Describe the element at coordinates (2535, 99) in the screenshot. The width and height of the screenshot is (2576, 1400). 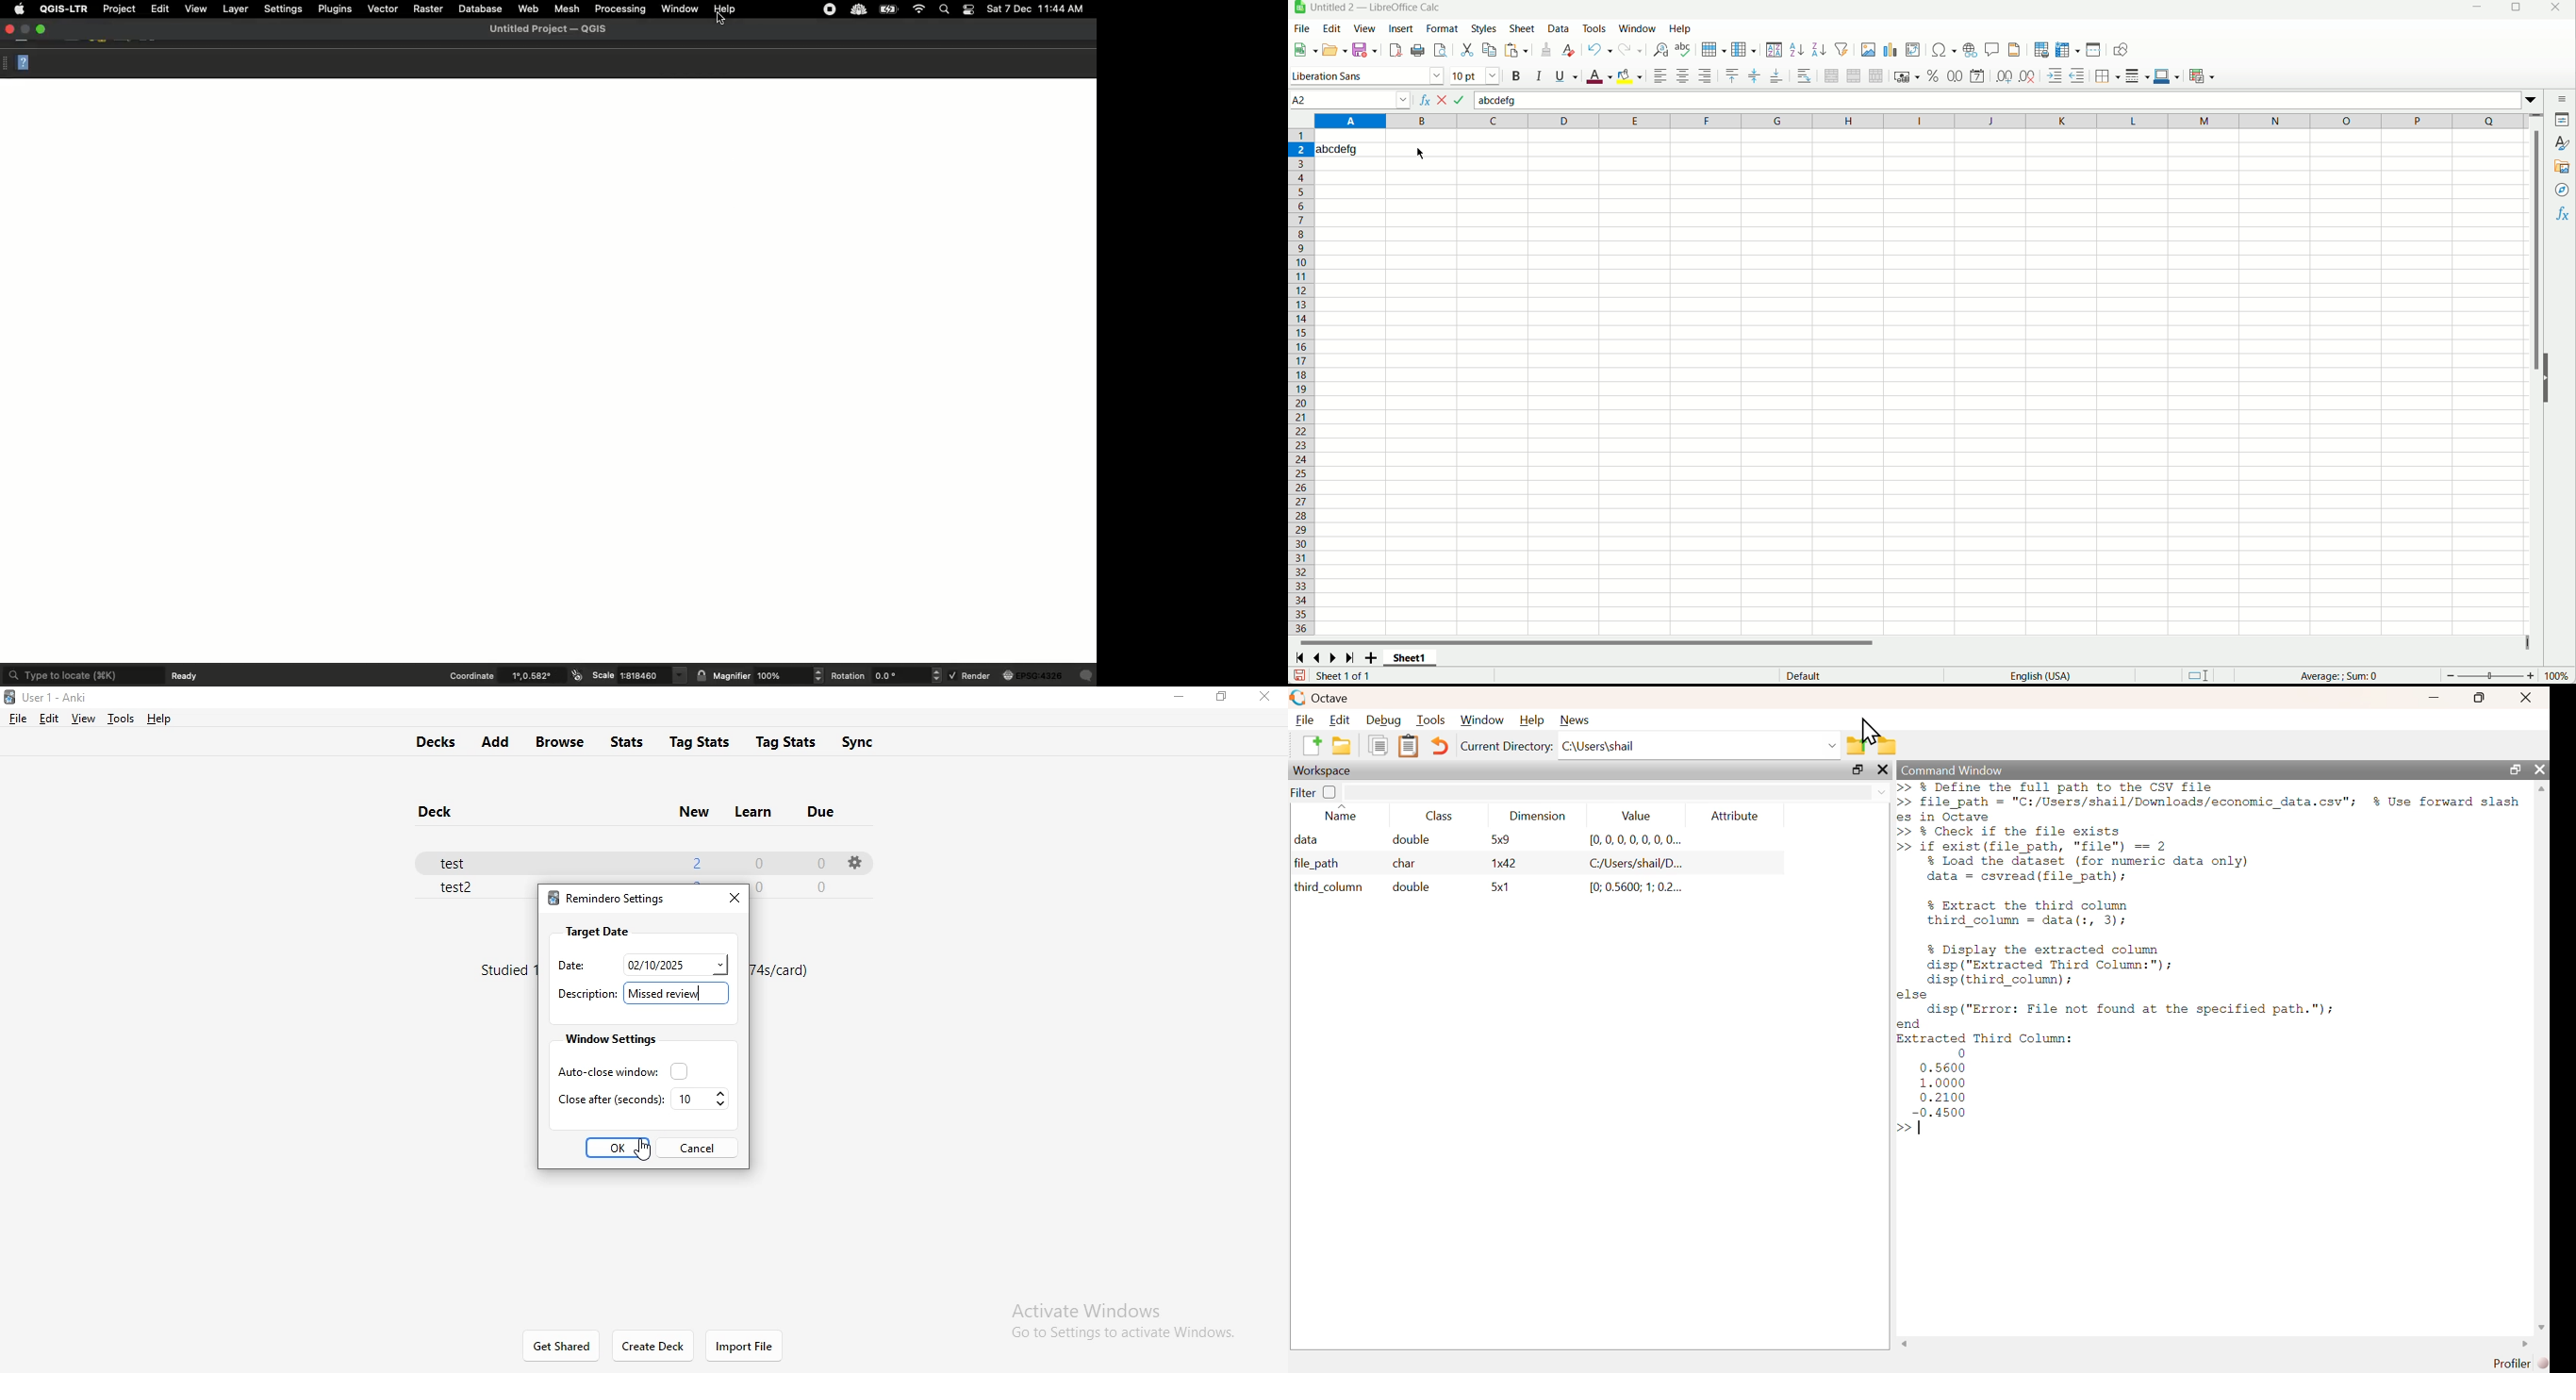
I see `expand formula bar` at that location.